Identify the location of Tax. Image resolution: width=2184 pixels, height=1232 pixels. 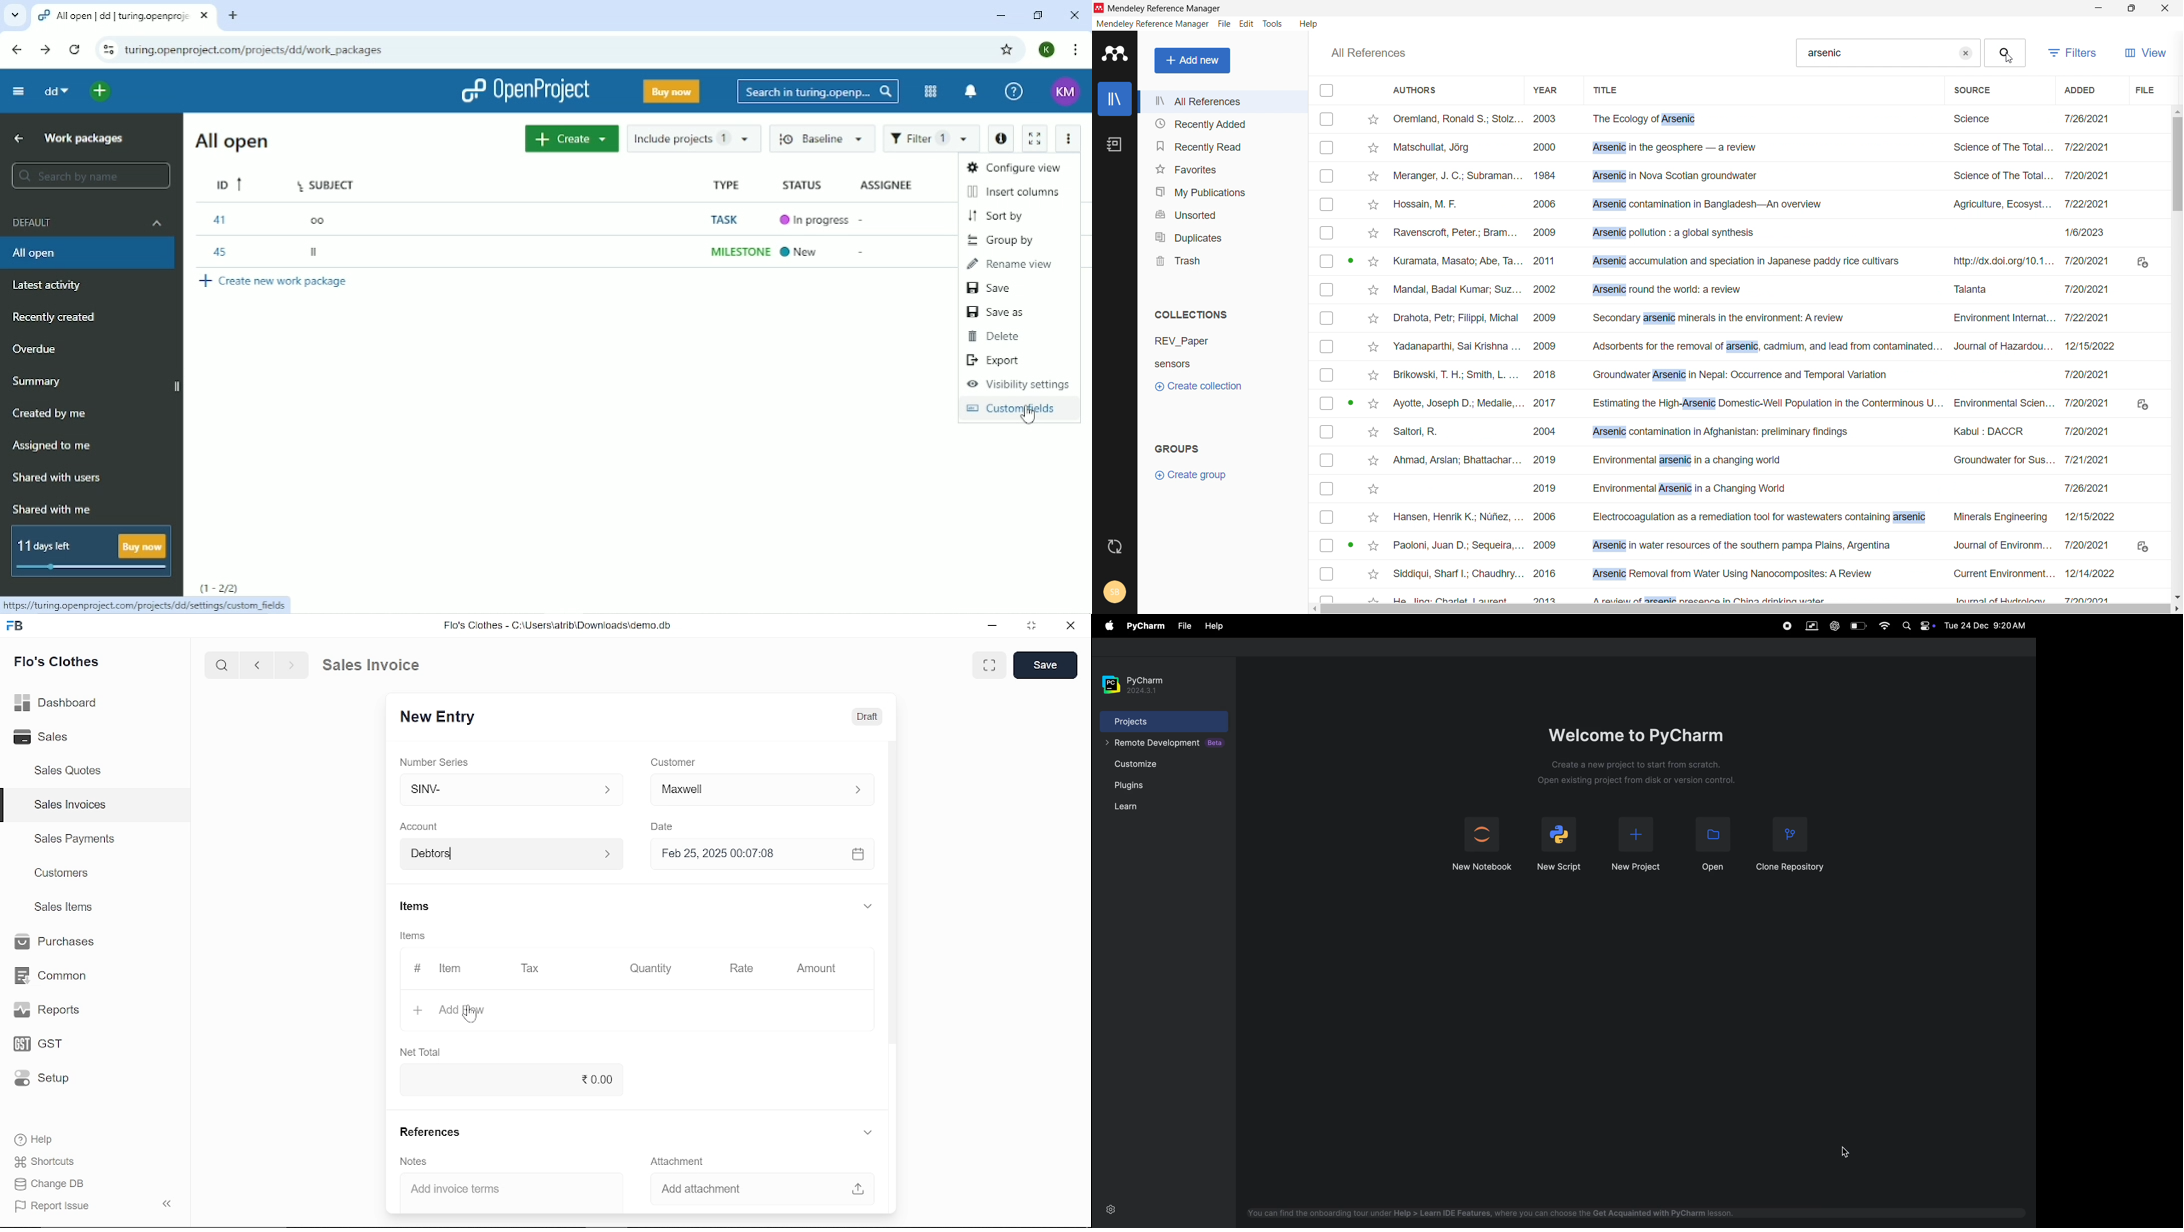
(531, 970).